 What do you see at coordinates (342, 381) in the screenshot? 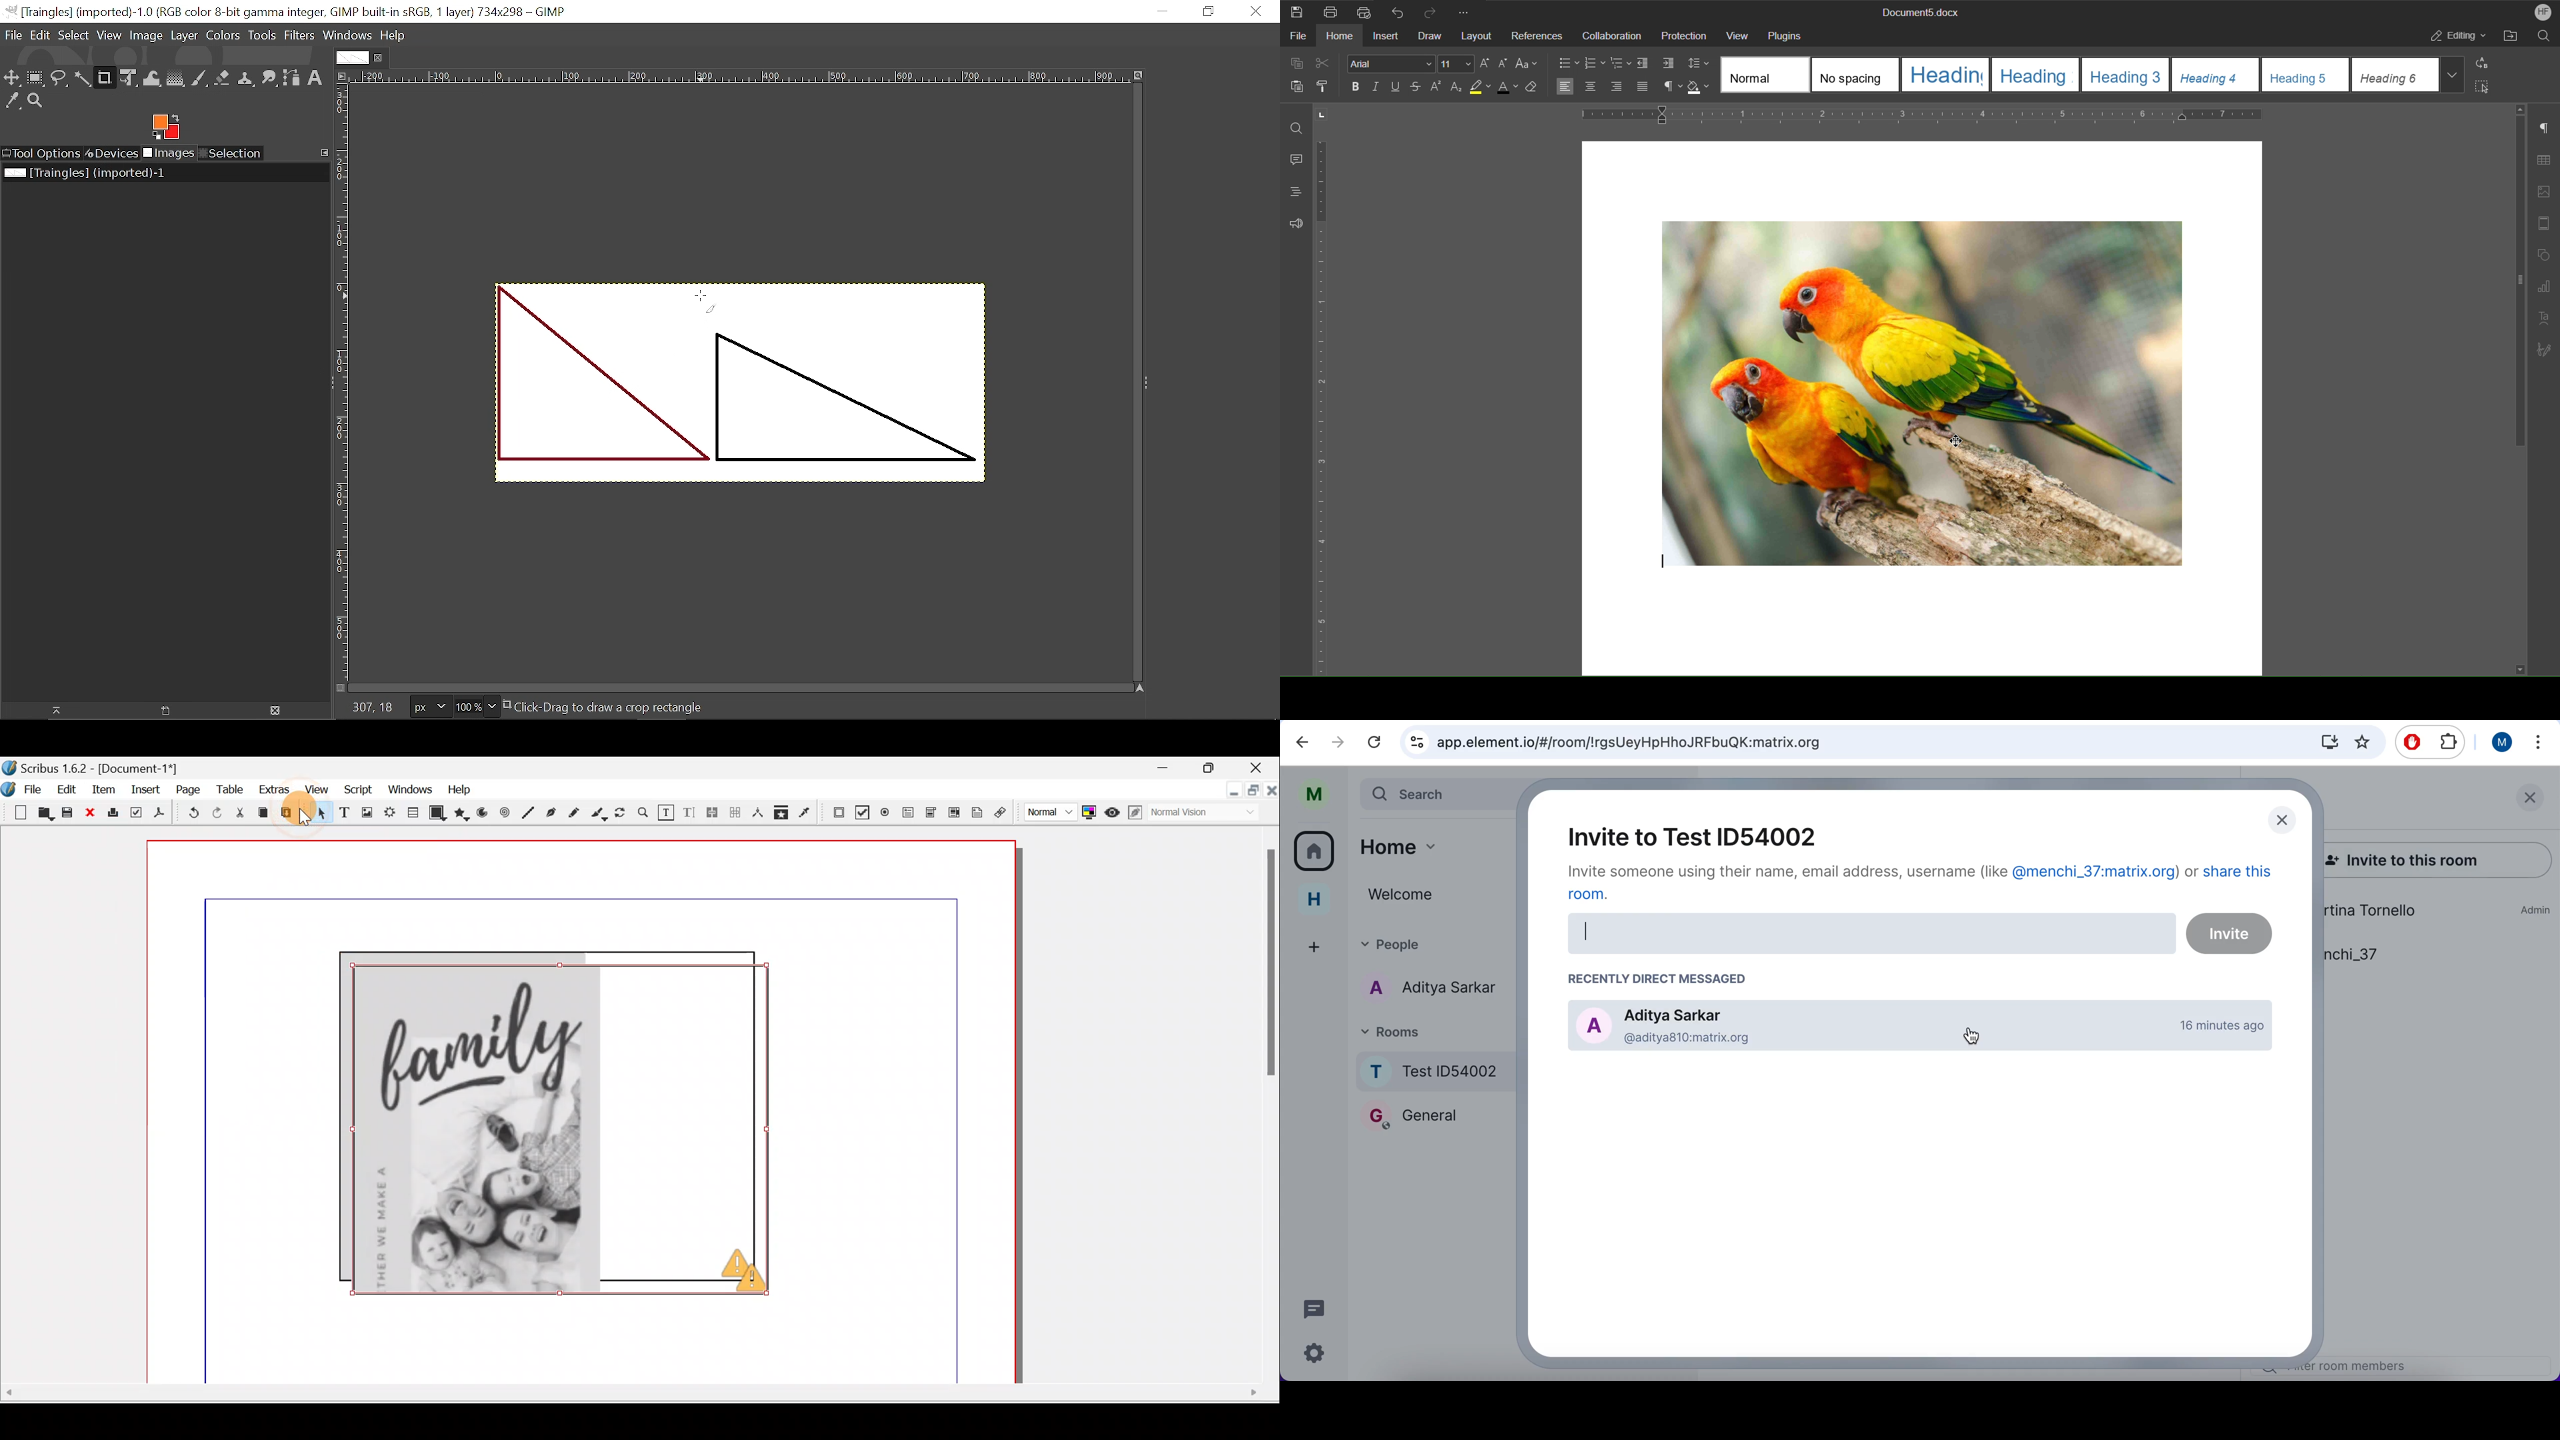
I see `Vertical ruler` at bounding box center [342, 381].